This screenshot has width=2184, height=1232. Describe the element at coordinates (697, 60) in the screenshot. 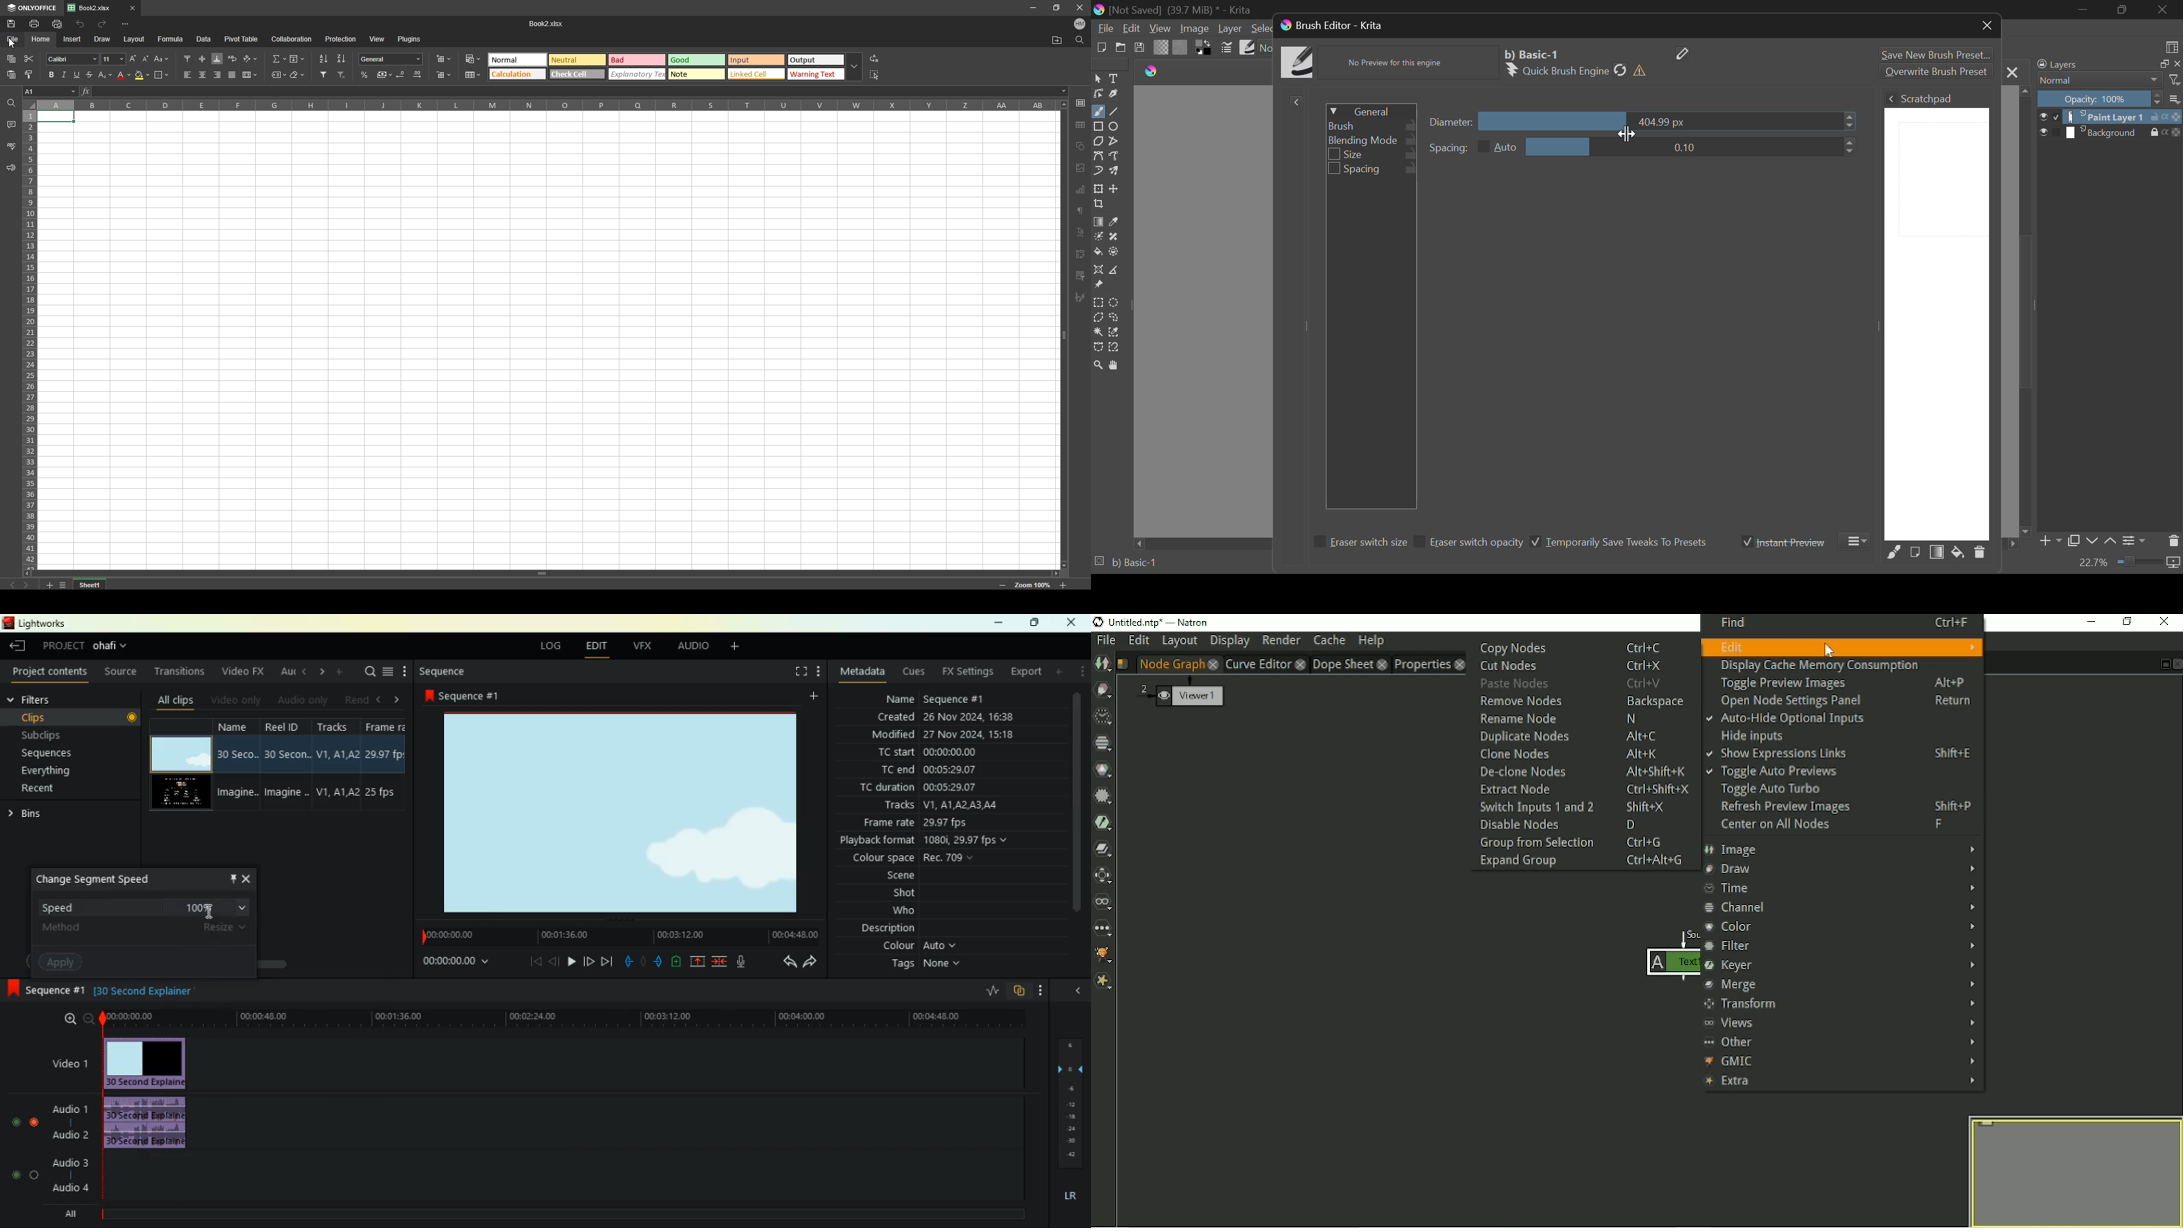

I see `Good` at that location.